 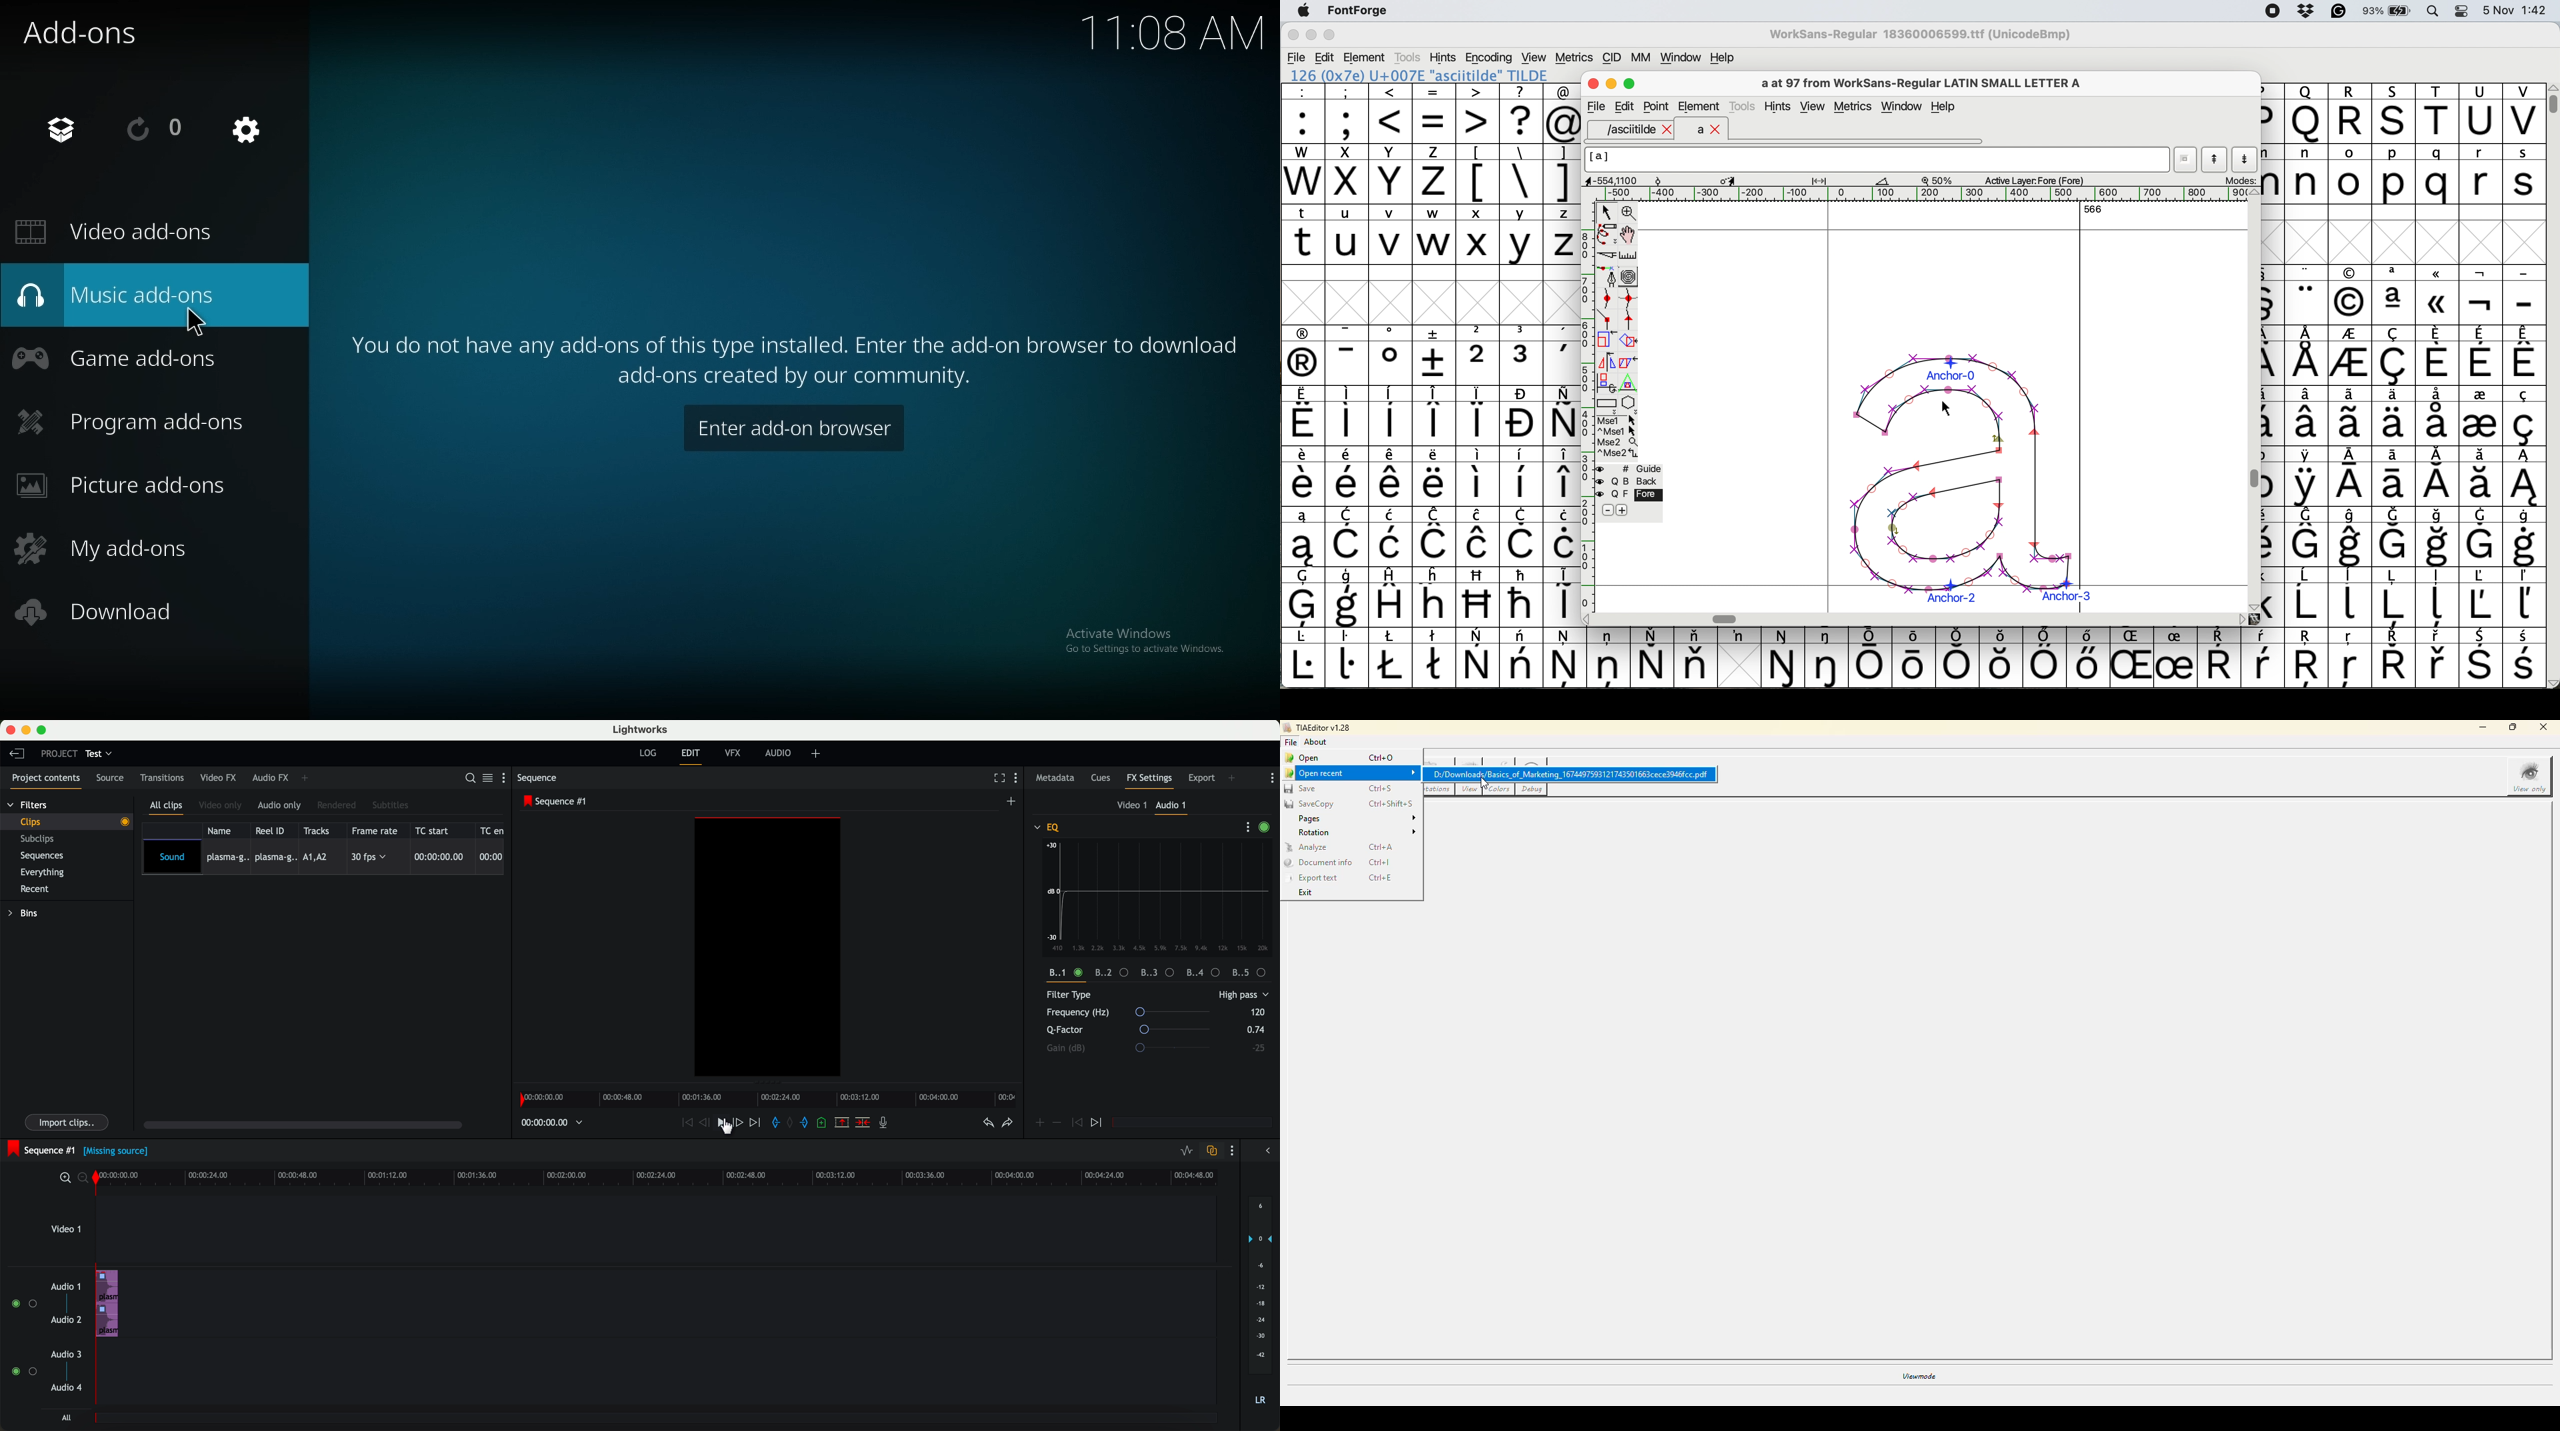 I want to click on , so click(x=1436, y=597).